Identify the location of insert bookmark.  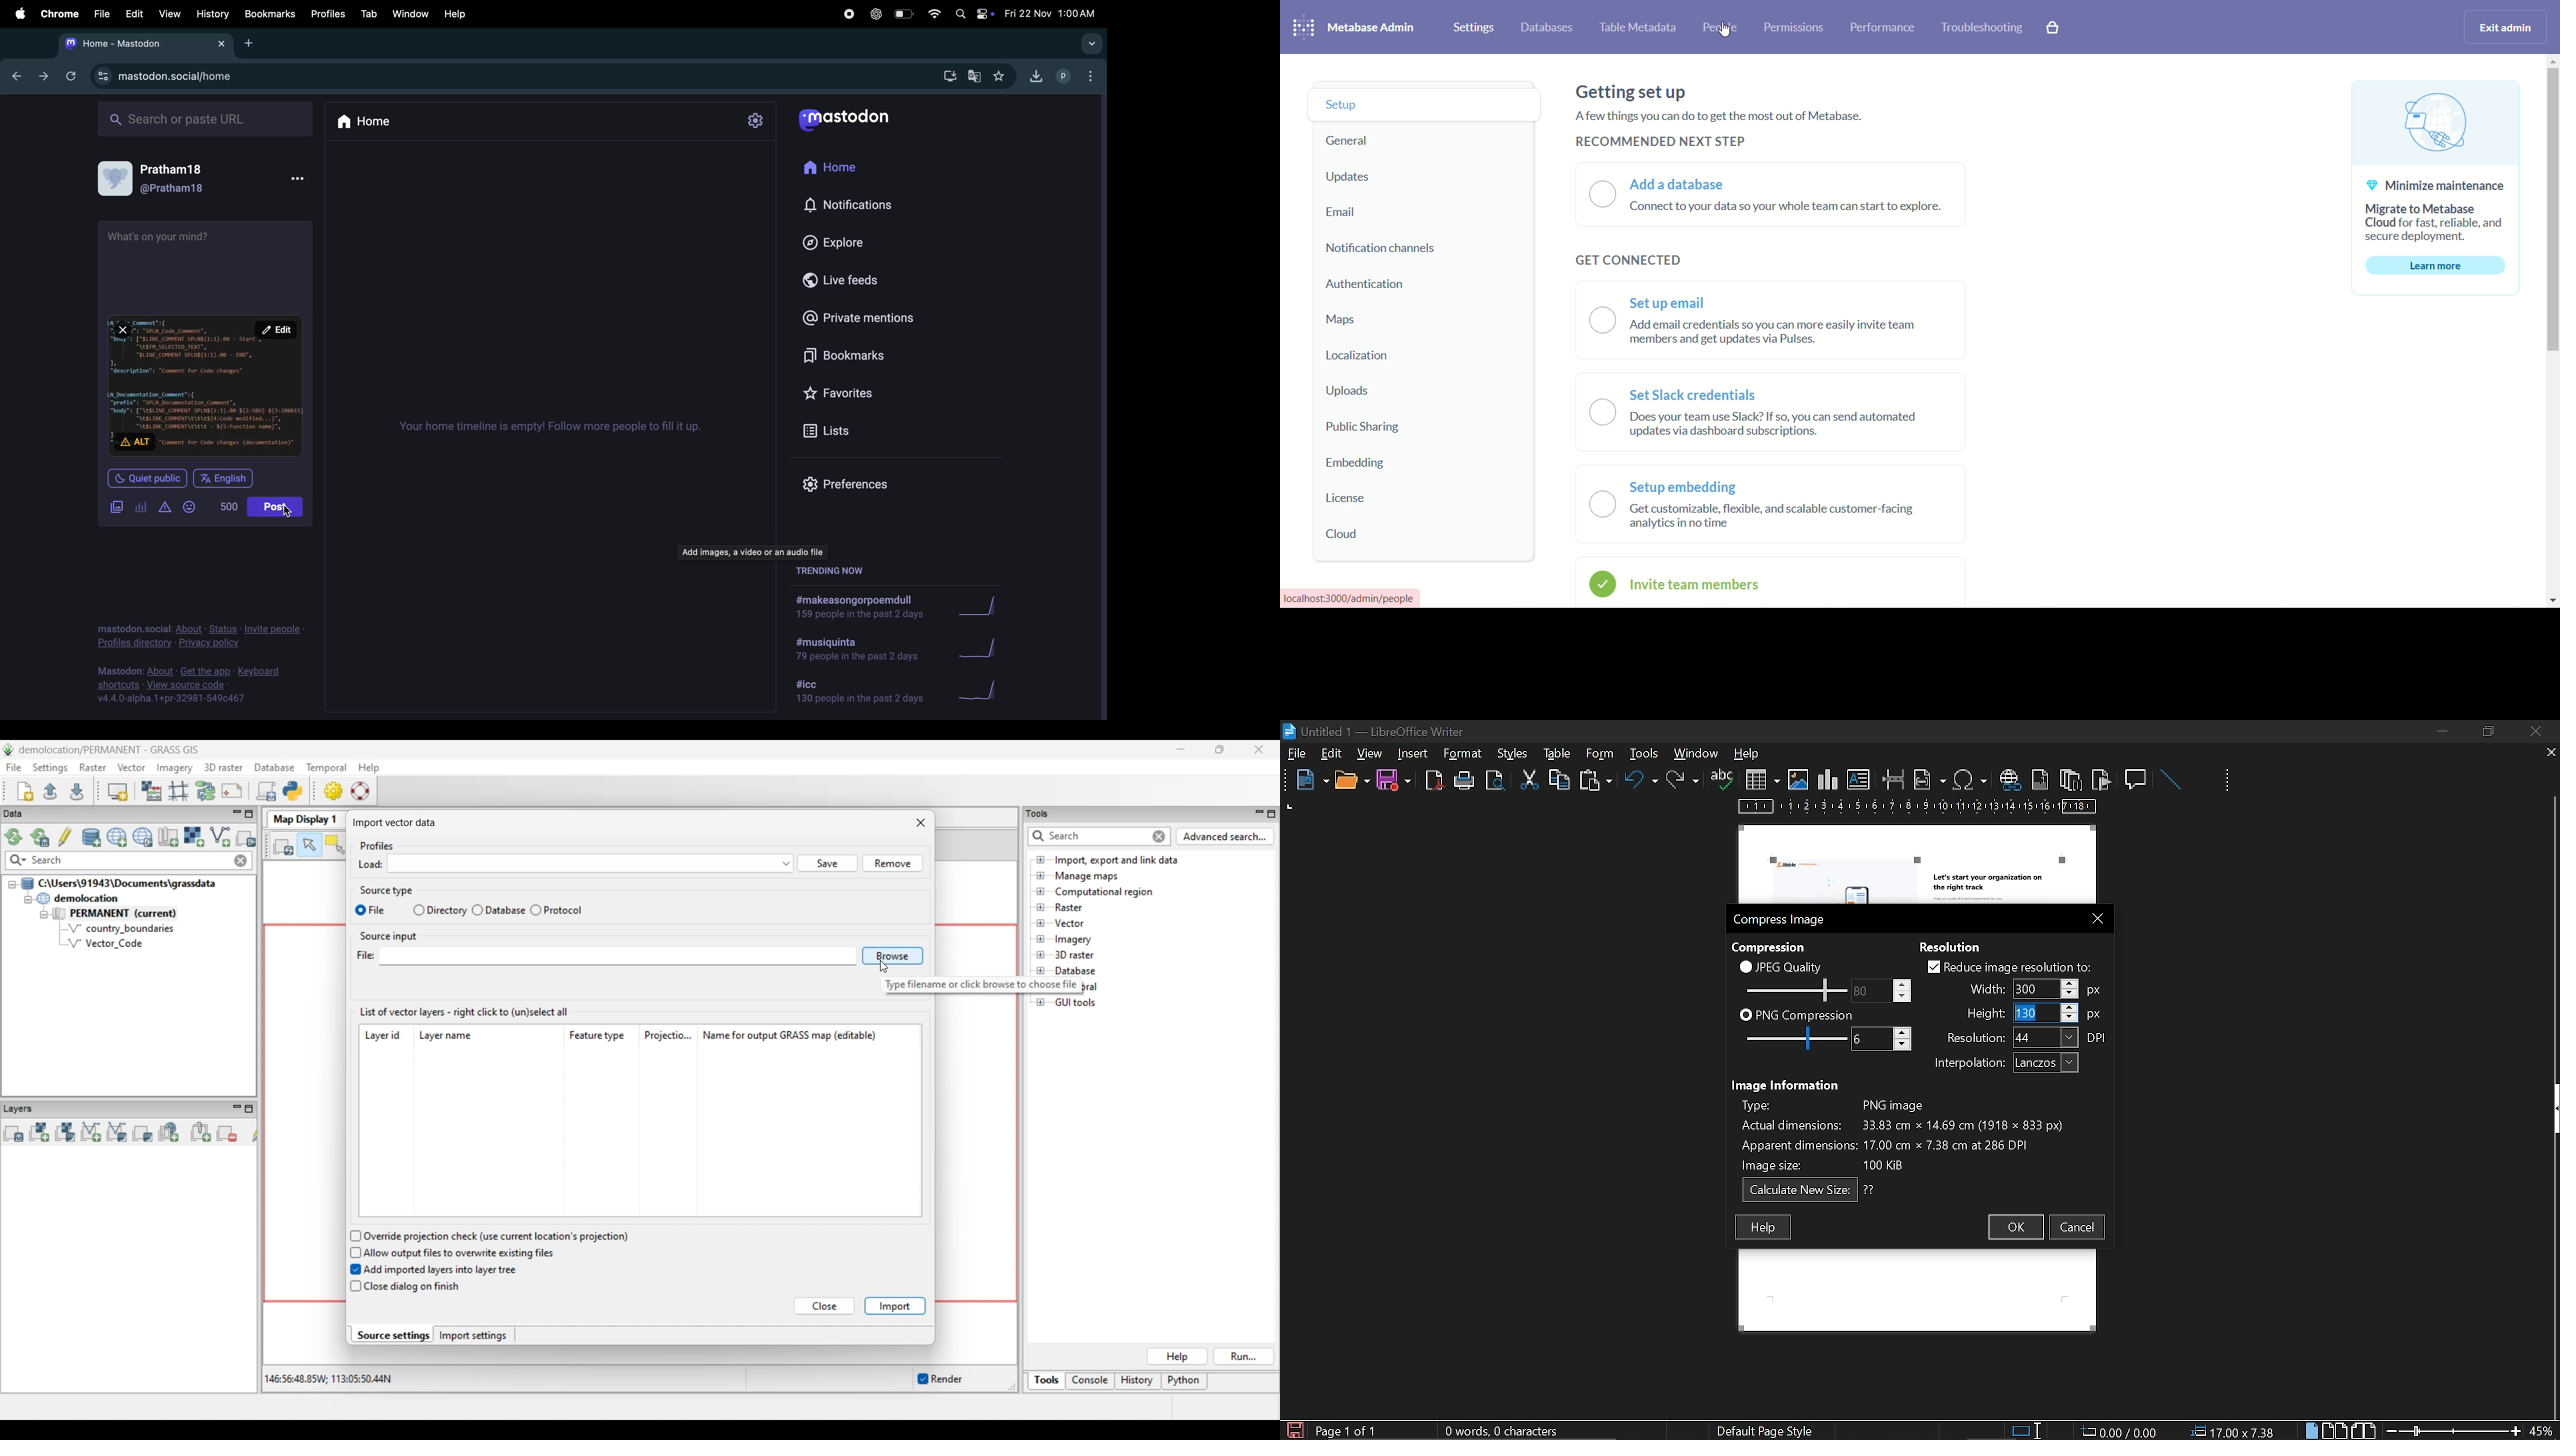
(2102, 780).